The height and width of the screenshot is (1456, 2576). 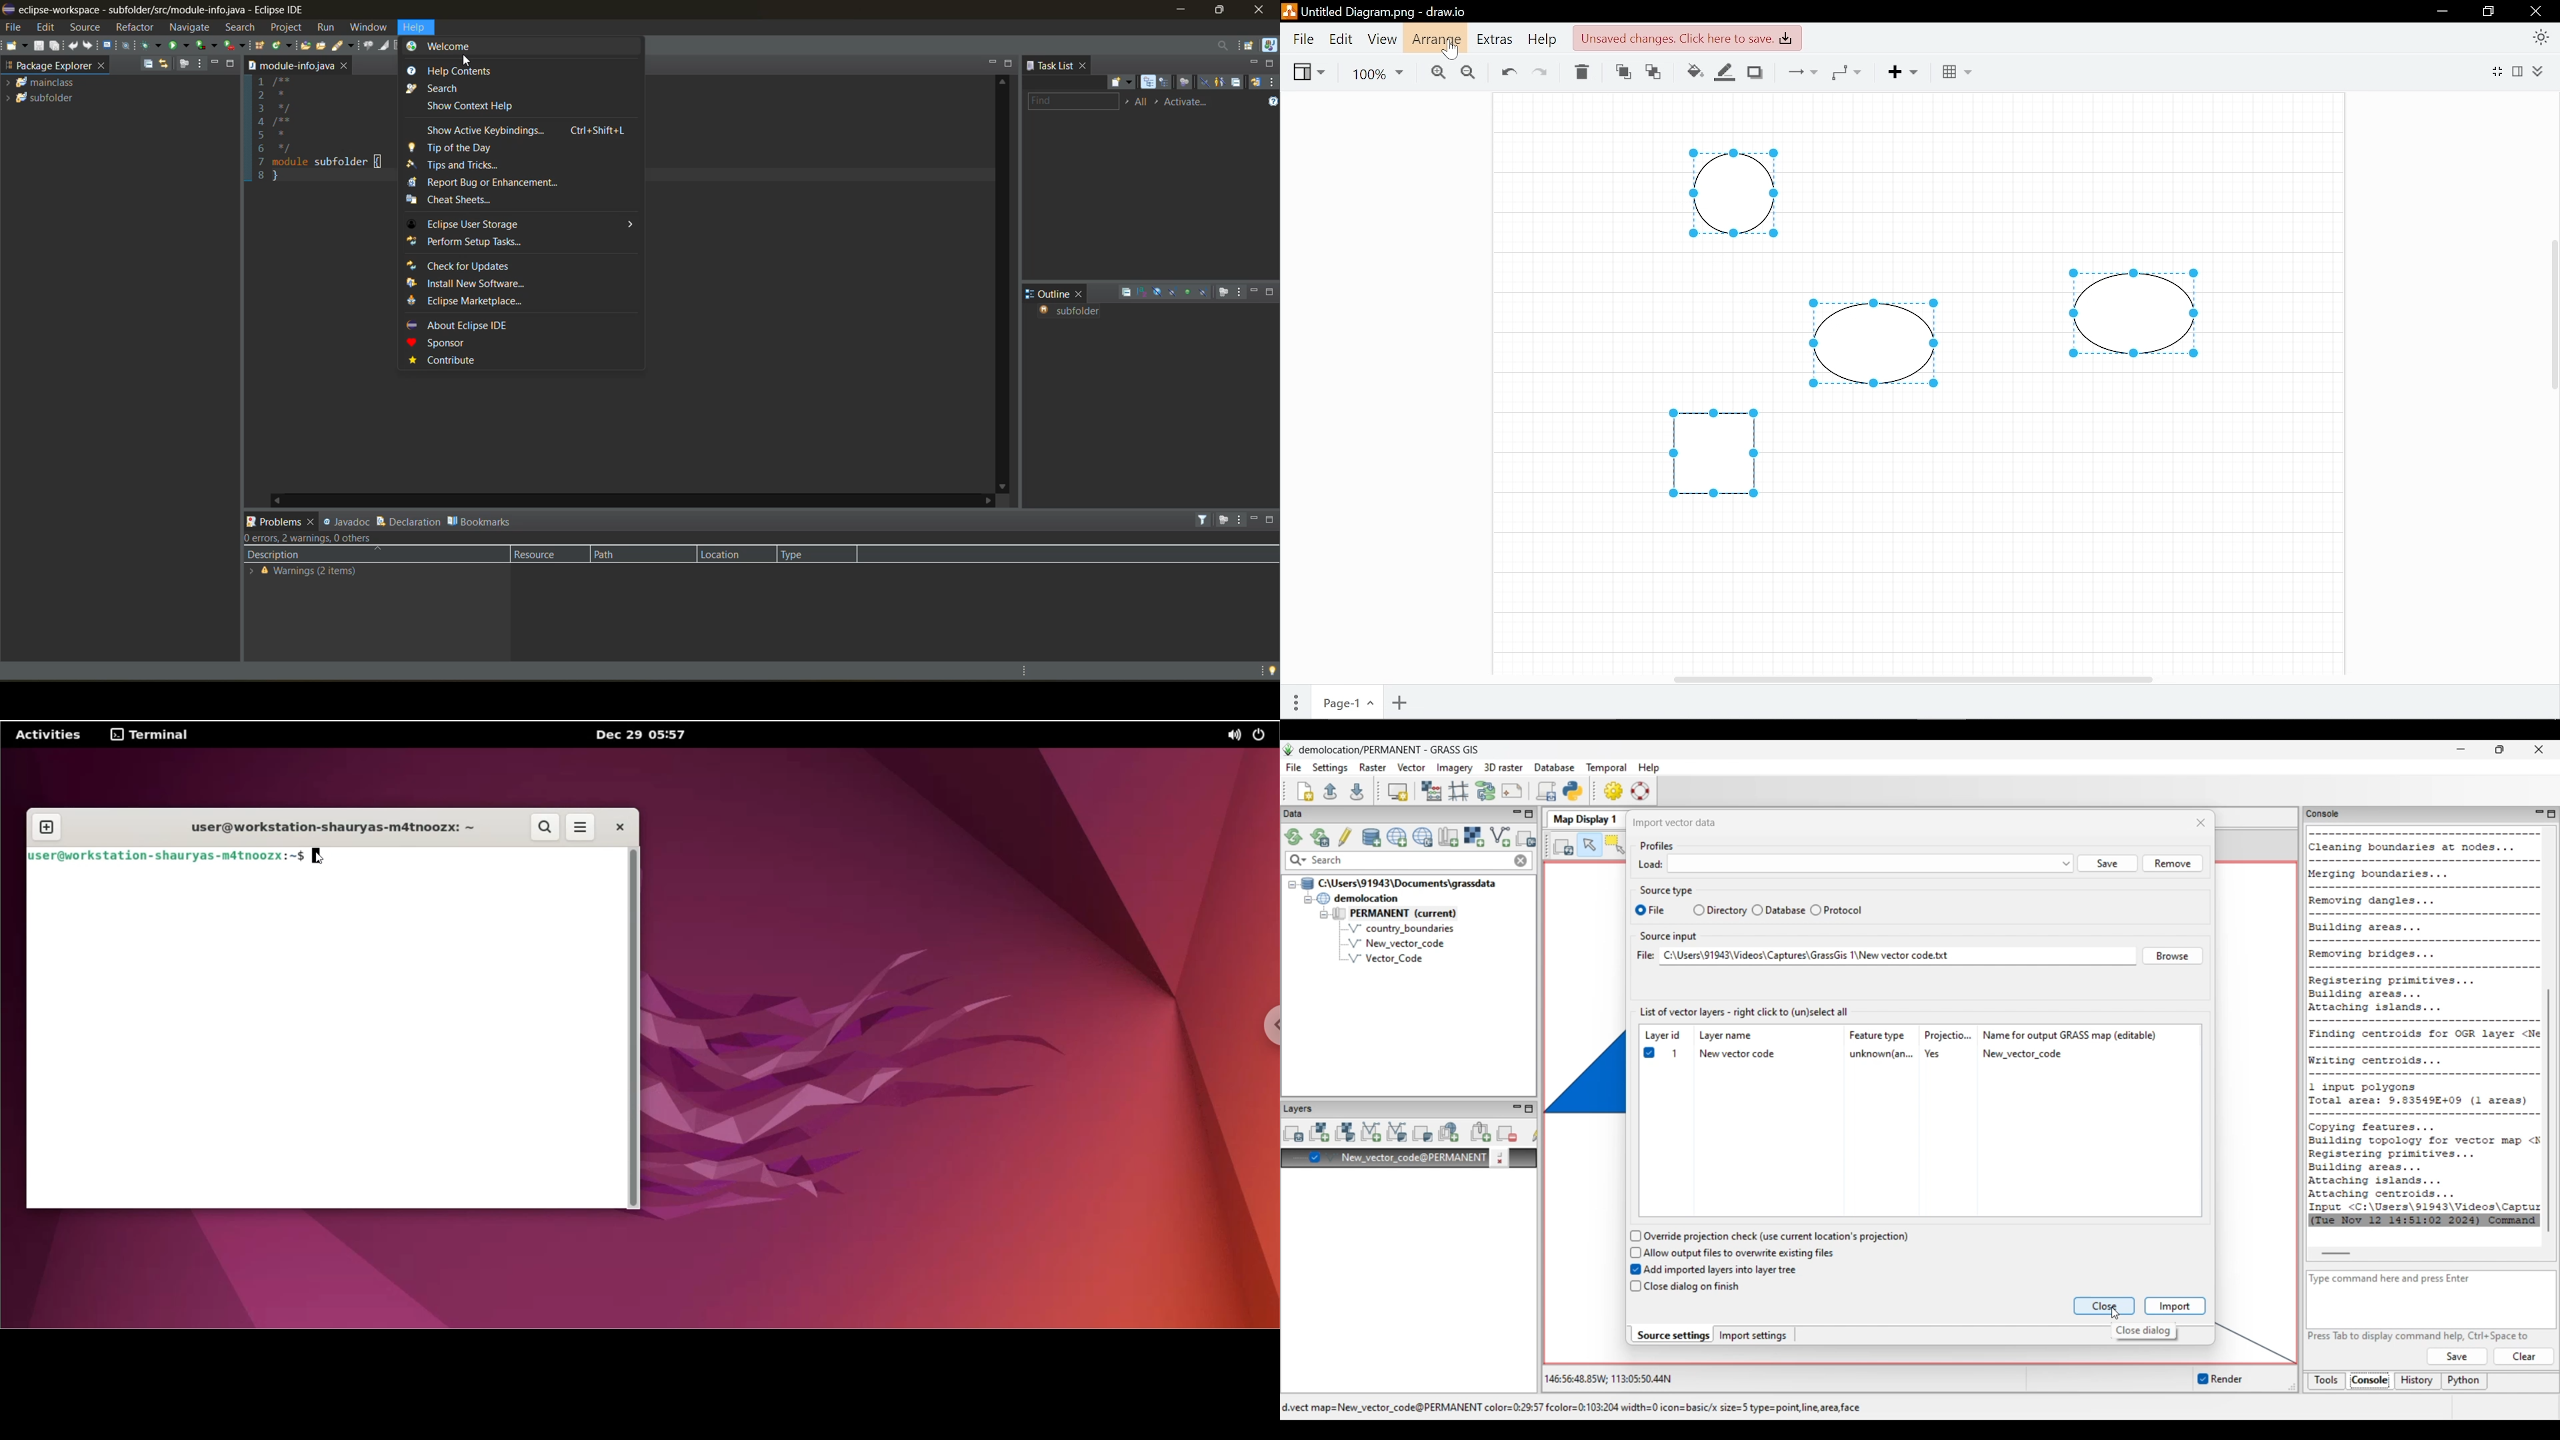 I want to click on sort, so click(x=1143, y=292).